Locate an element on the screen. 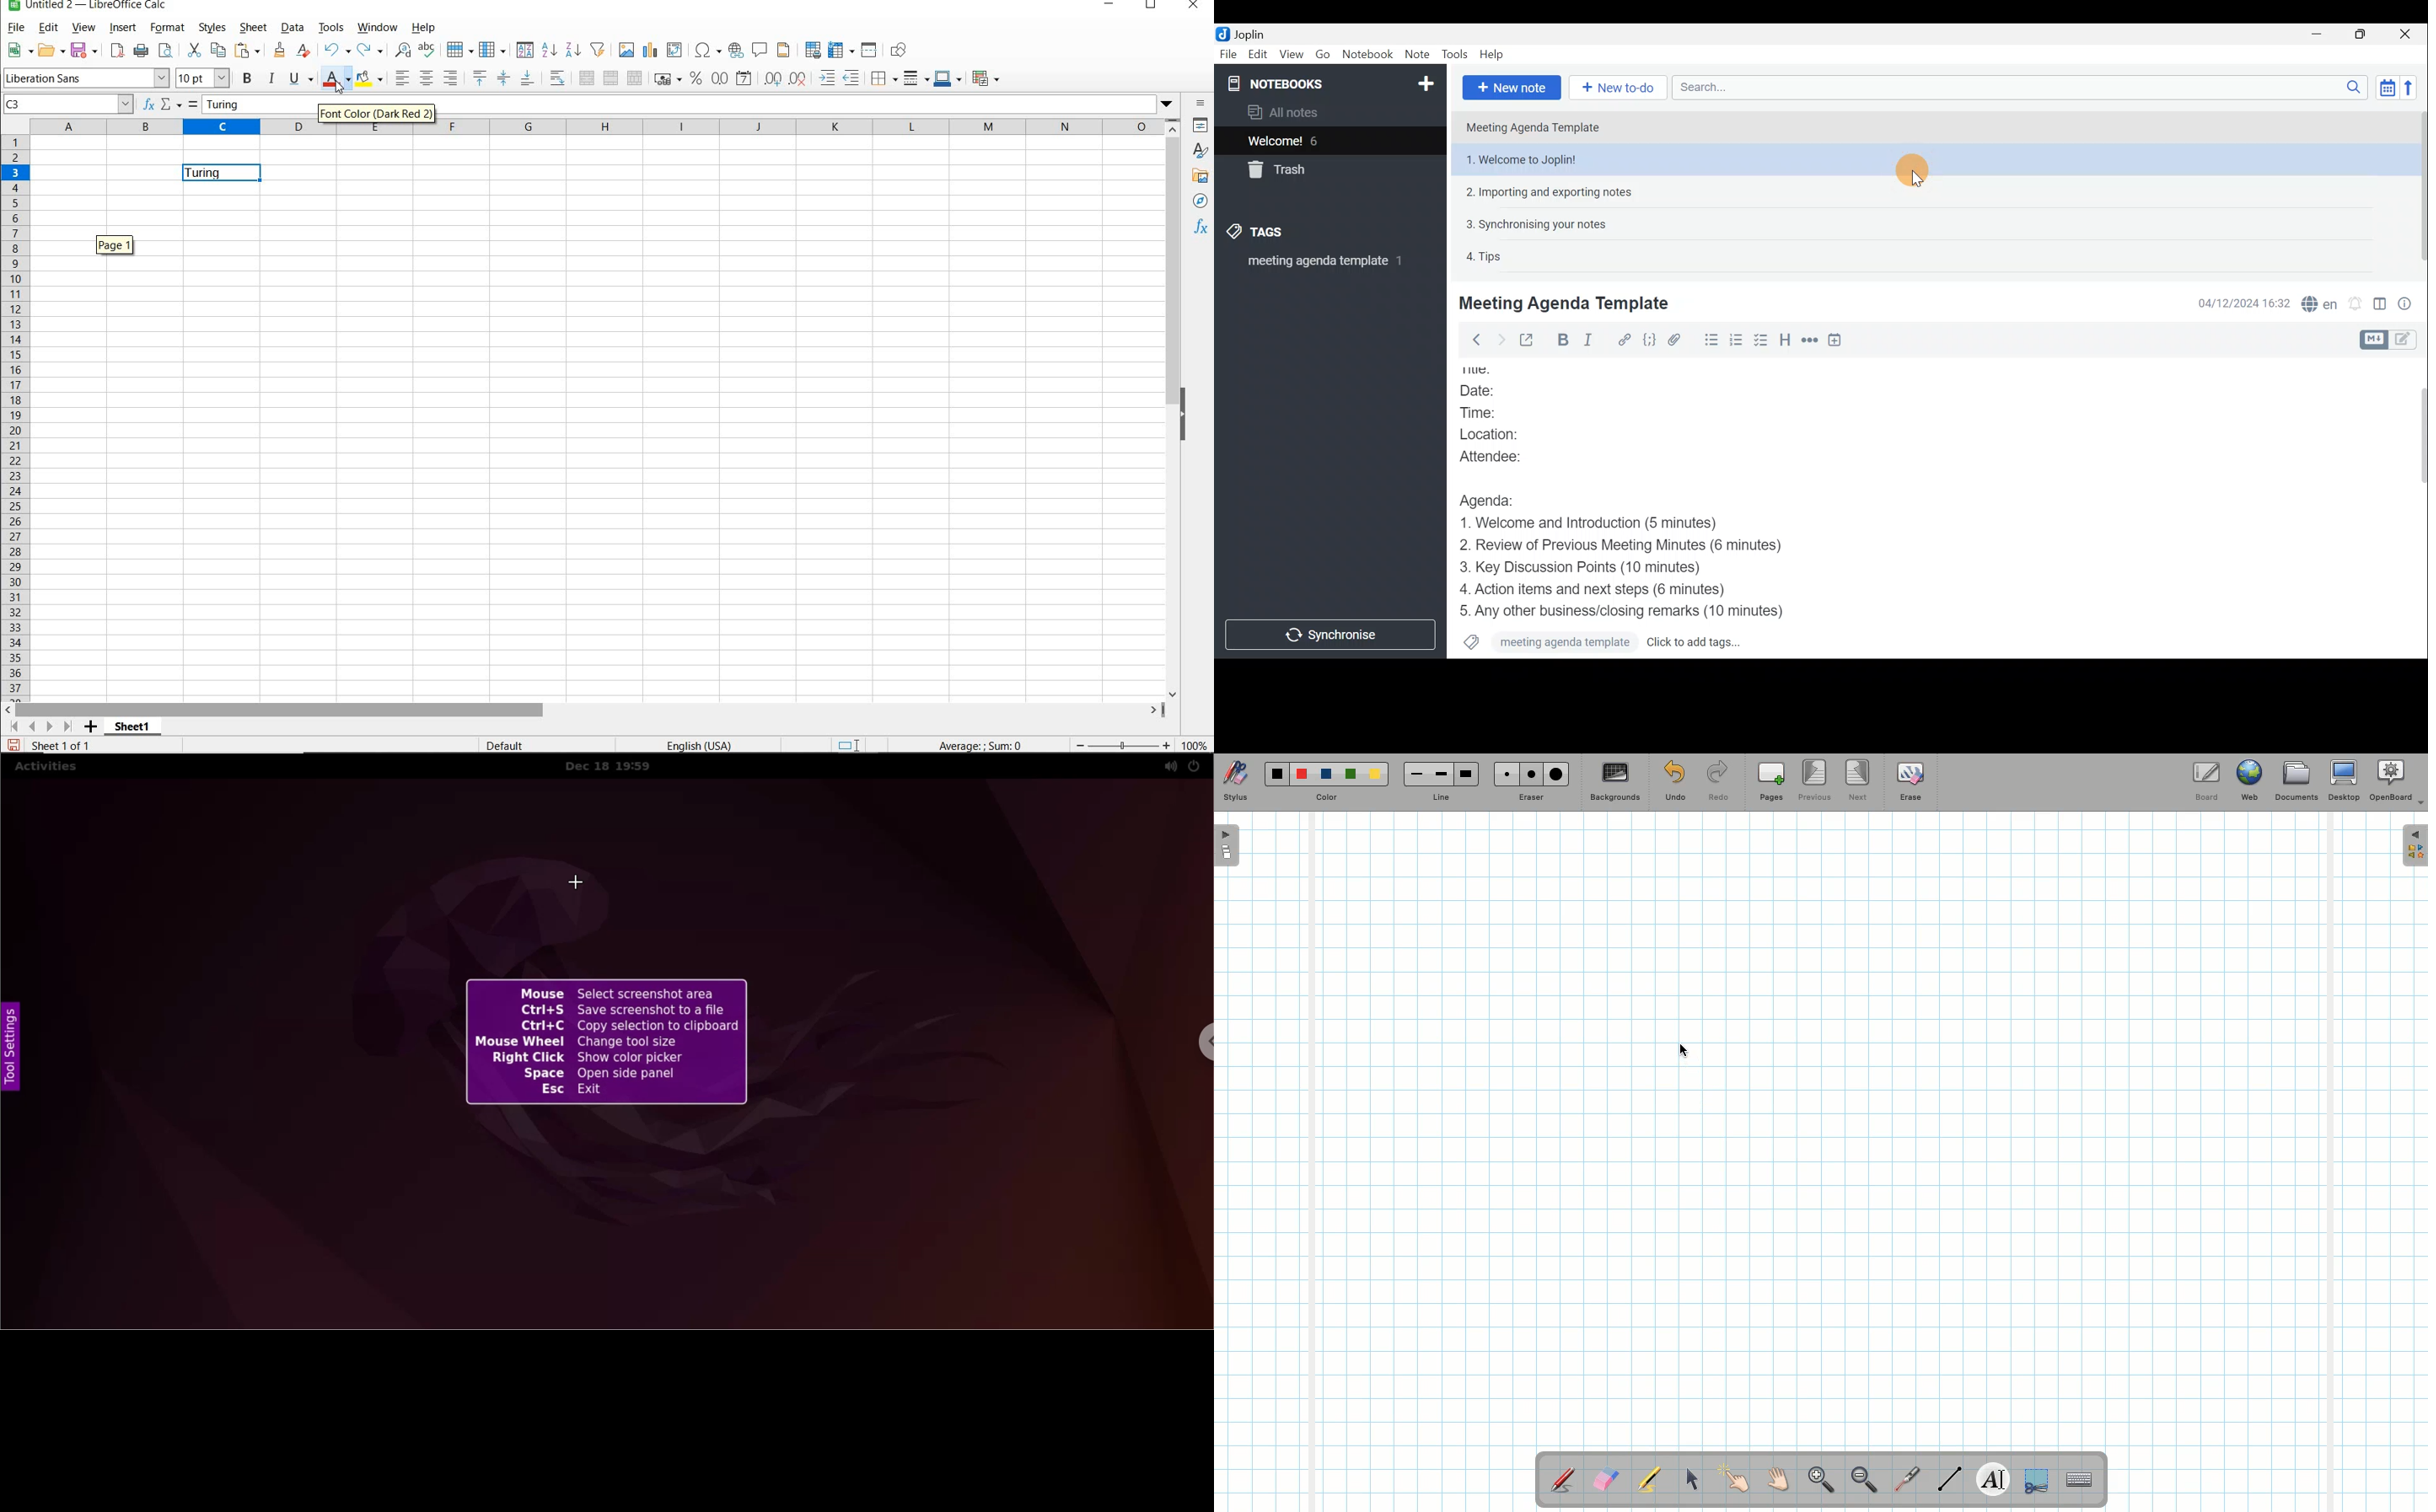 The width and height of the screenshot is (2436, 1512). Insert time is located at coordinates (1837, 342).